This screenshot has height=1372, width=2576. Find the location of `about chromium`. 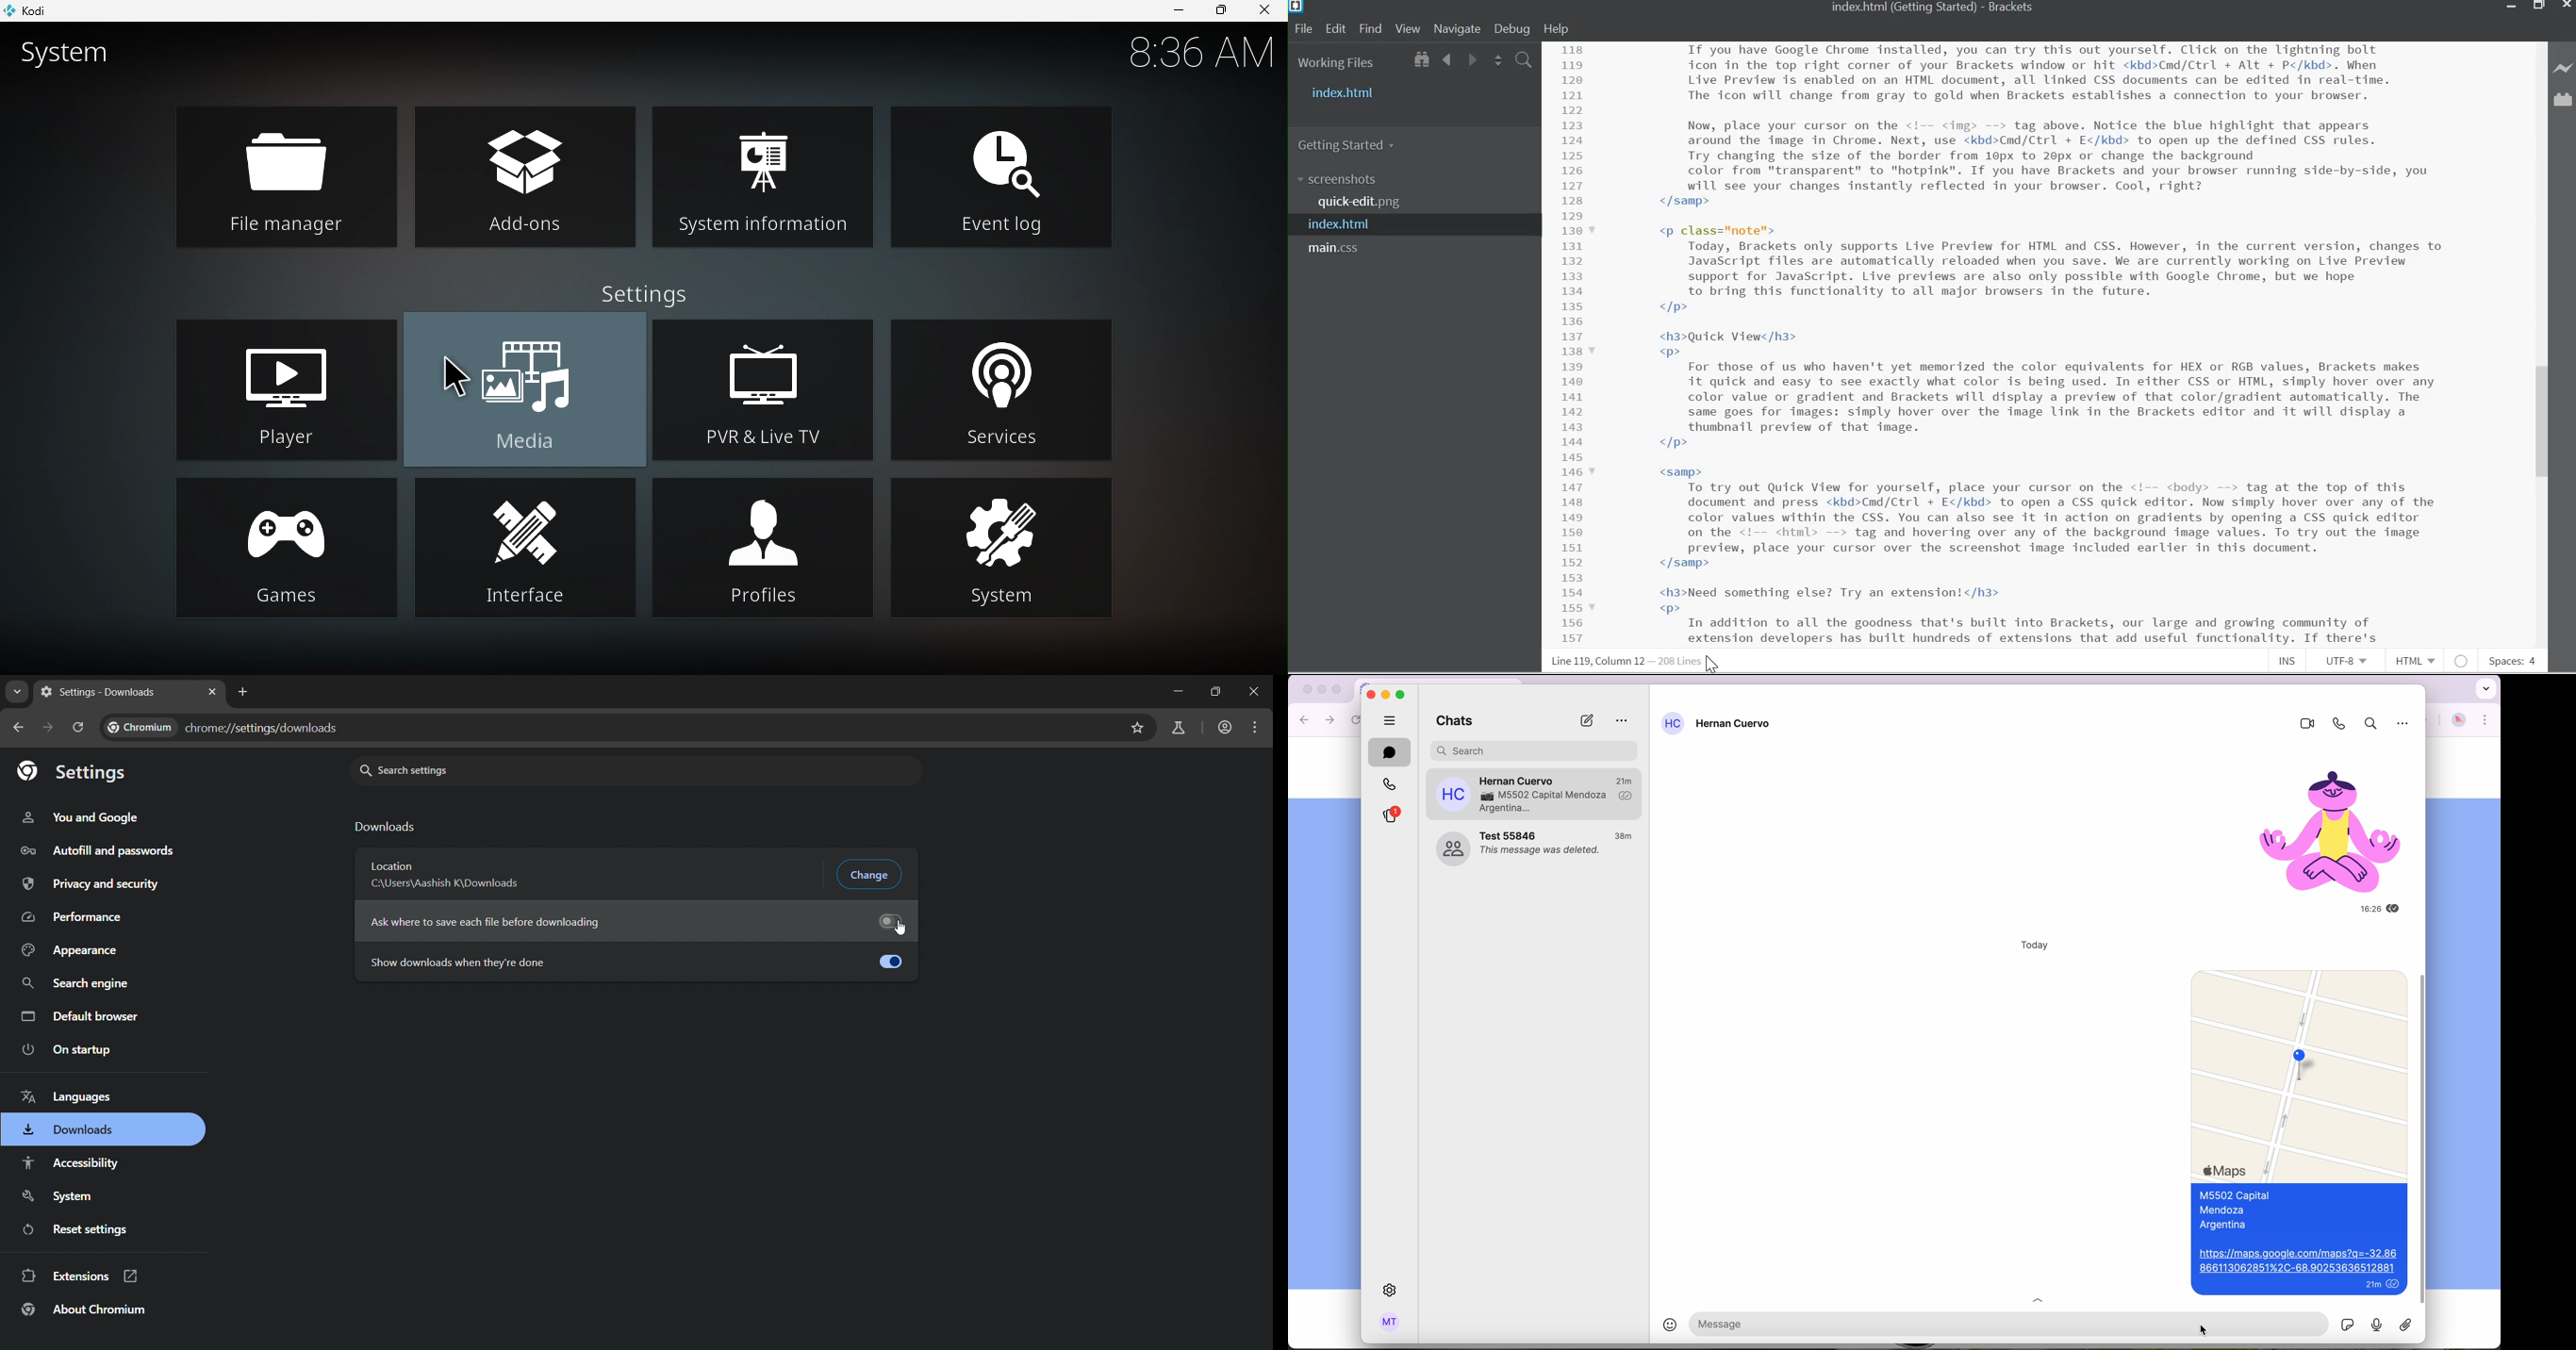

about chromium is located at coordinates (84, 1312).